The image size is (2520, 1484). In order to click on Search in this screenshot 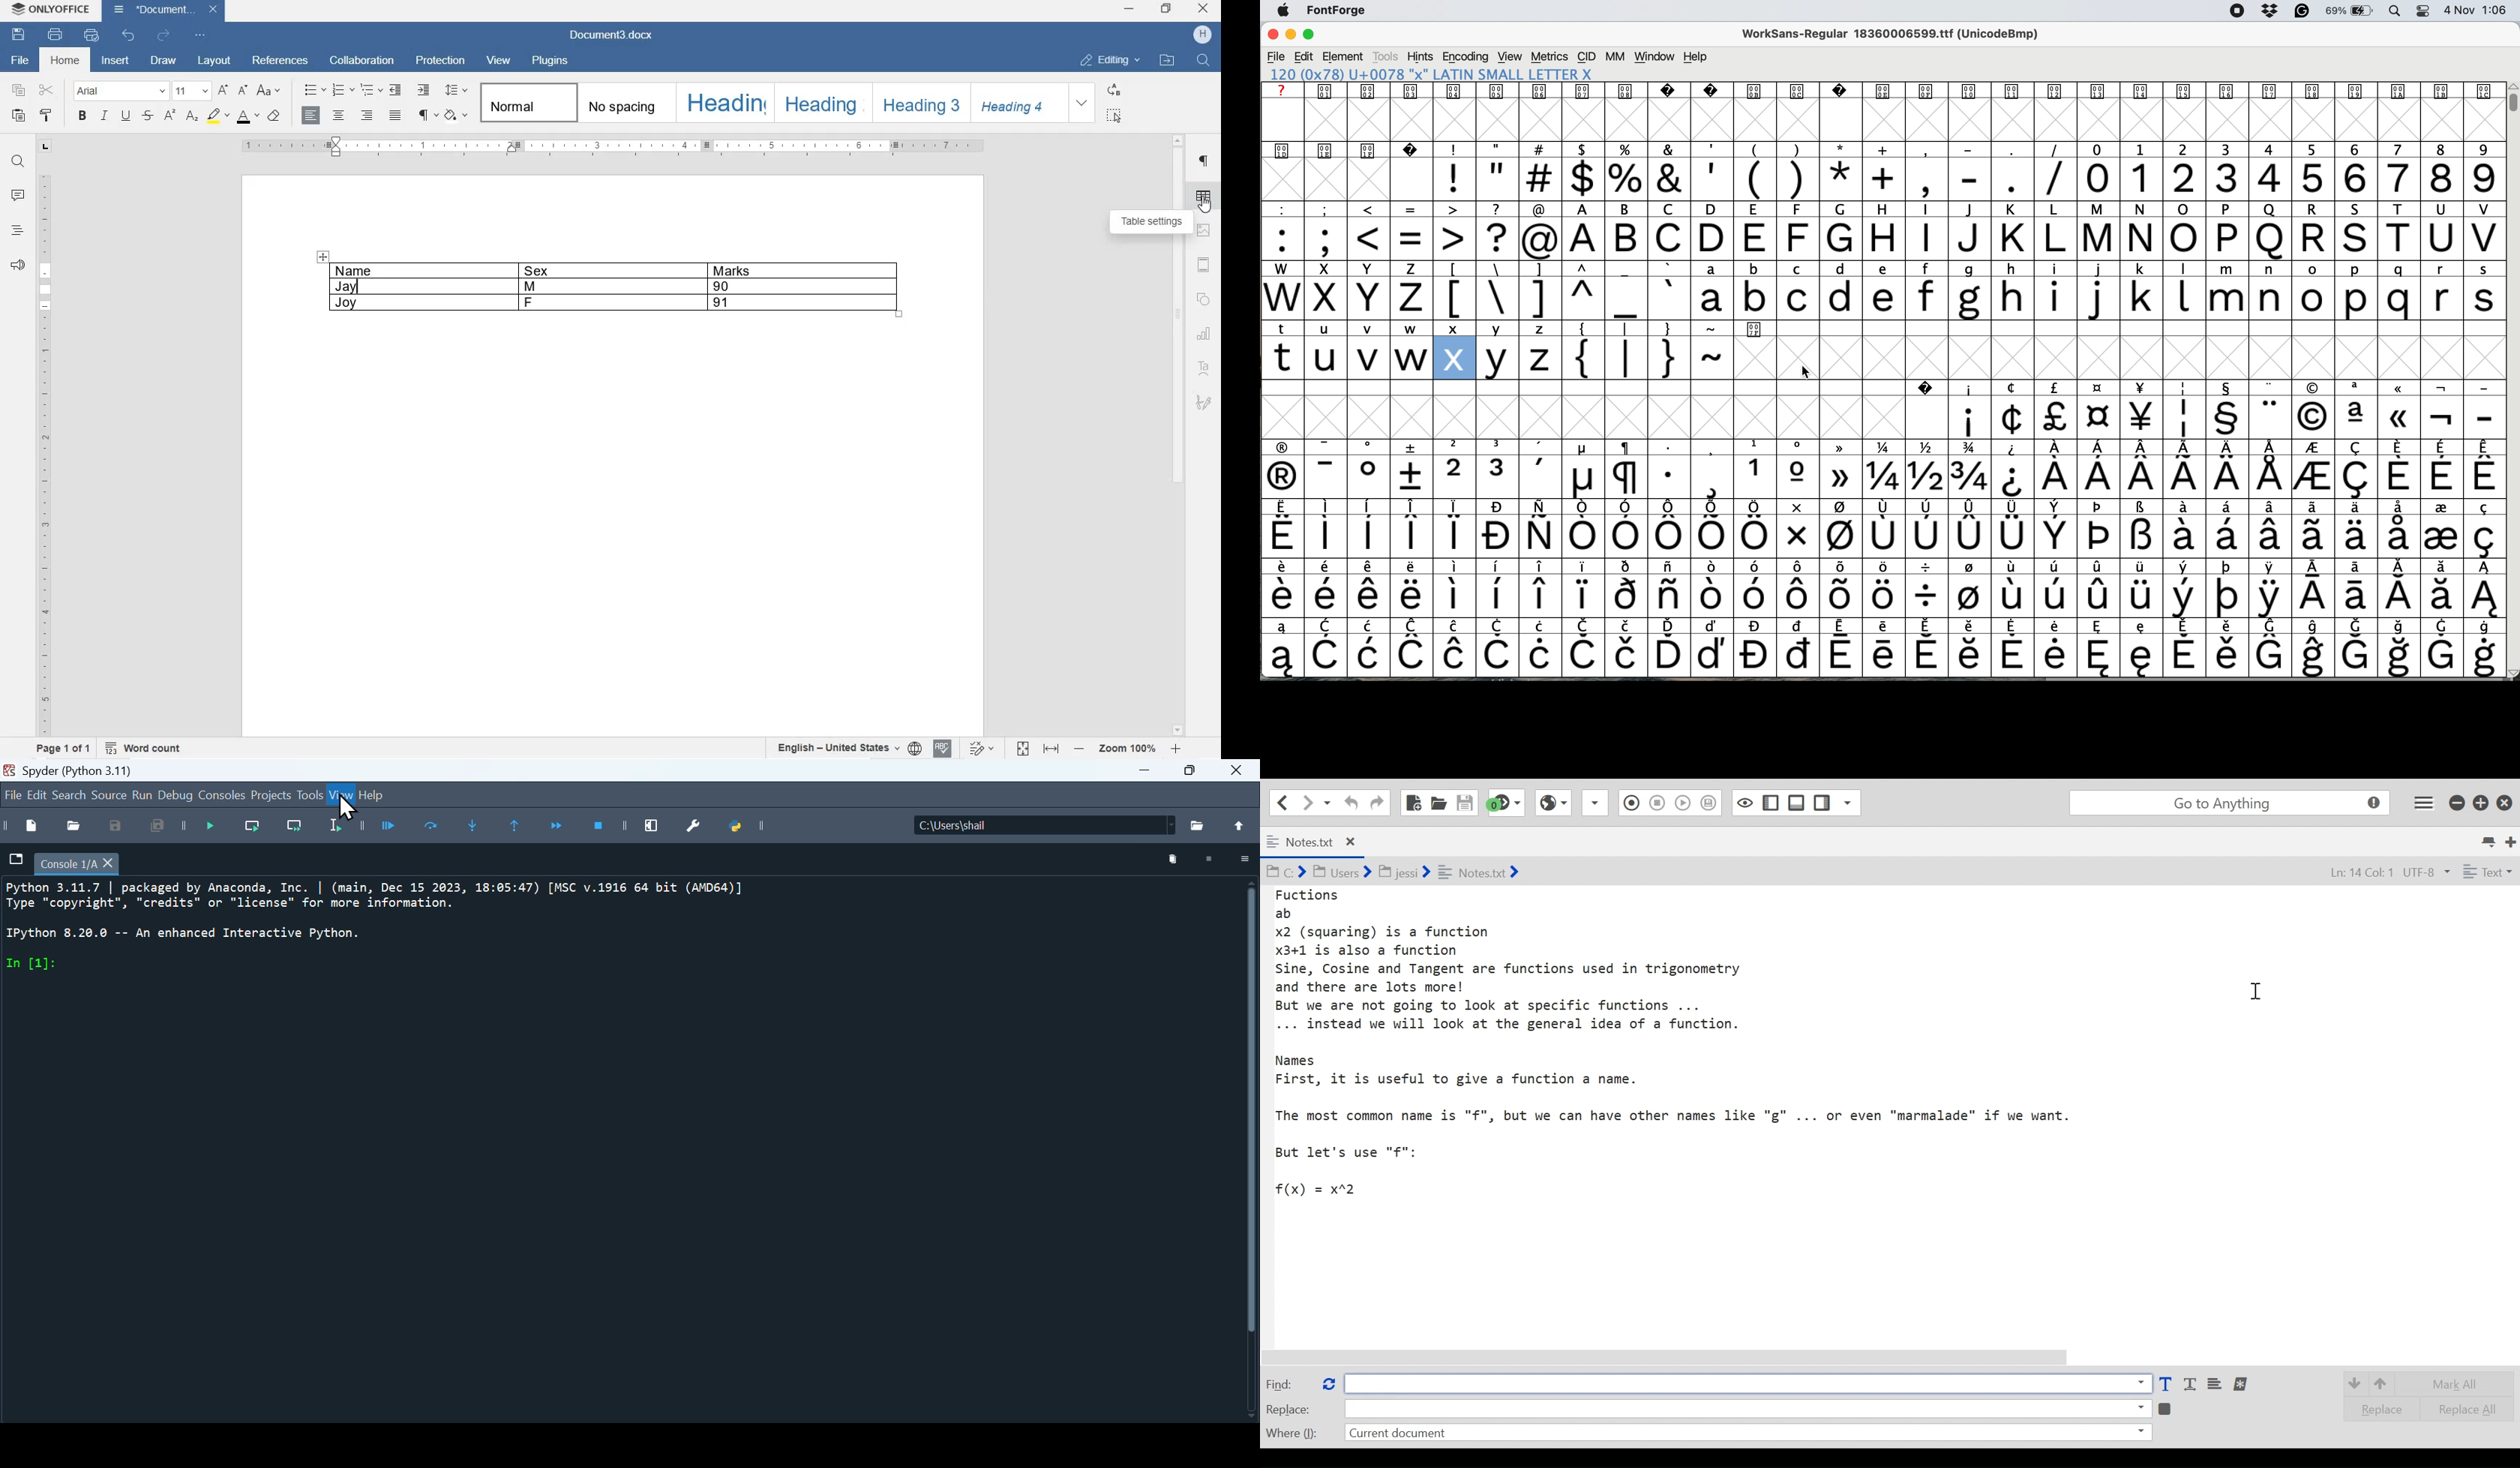, I will do `click(72, 795)`.